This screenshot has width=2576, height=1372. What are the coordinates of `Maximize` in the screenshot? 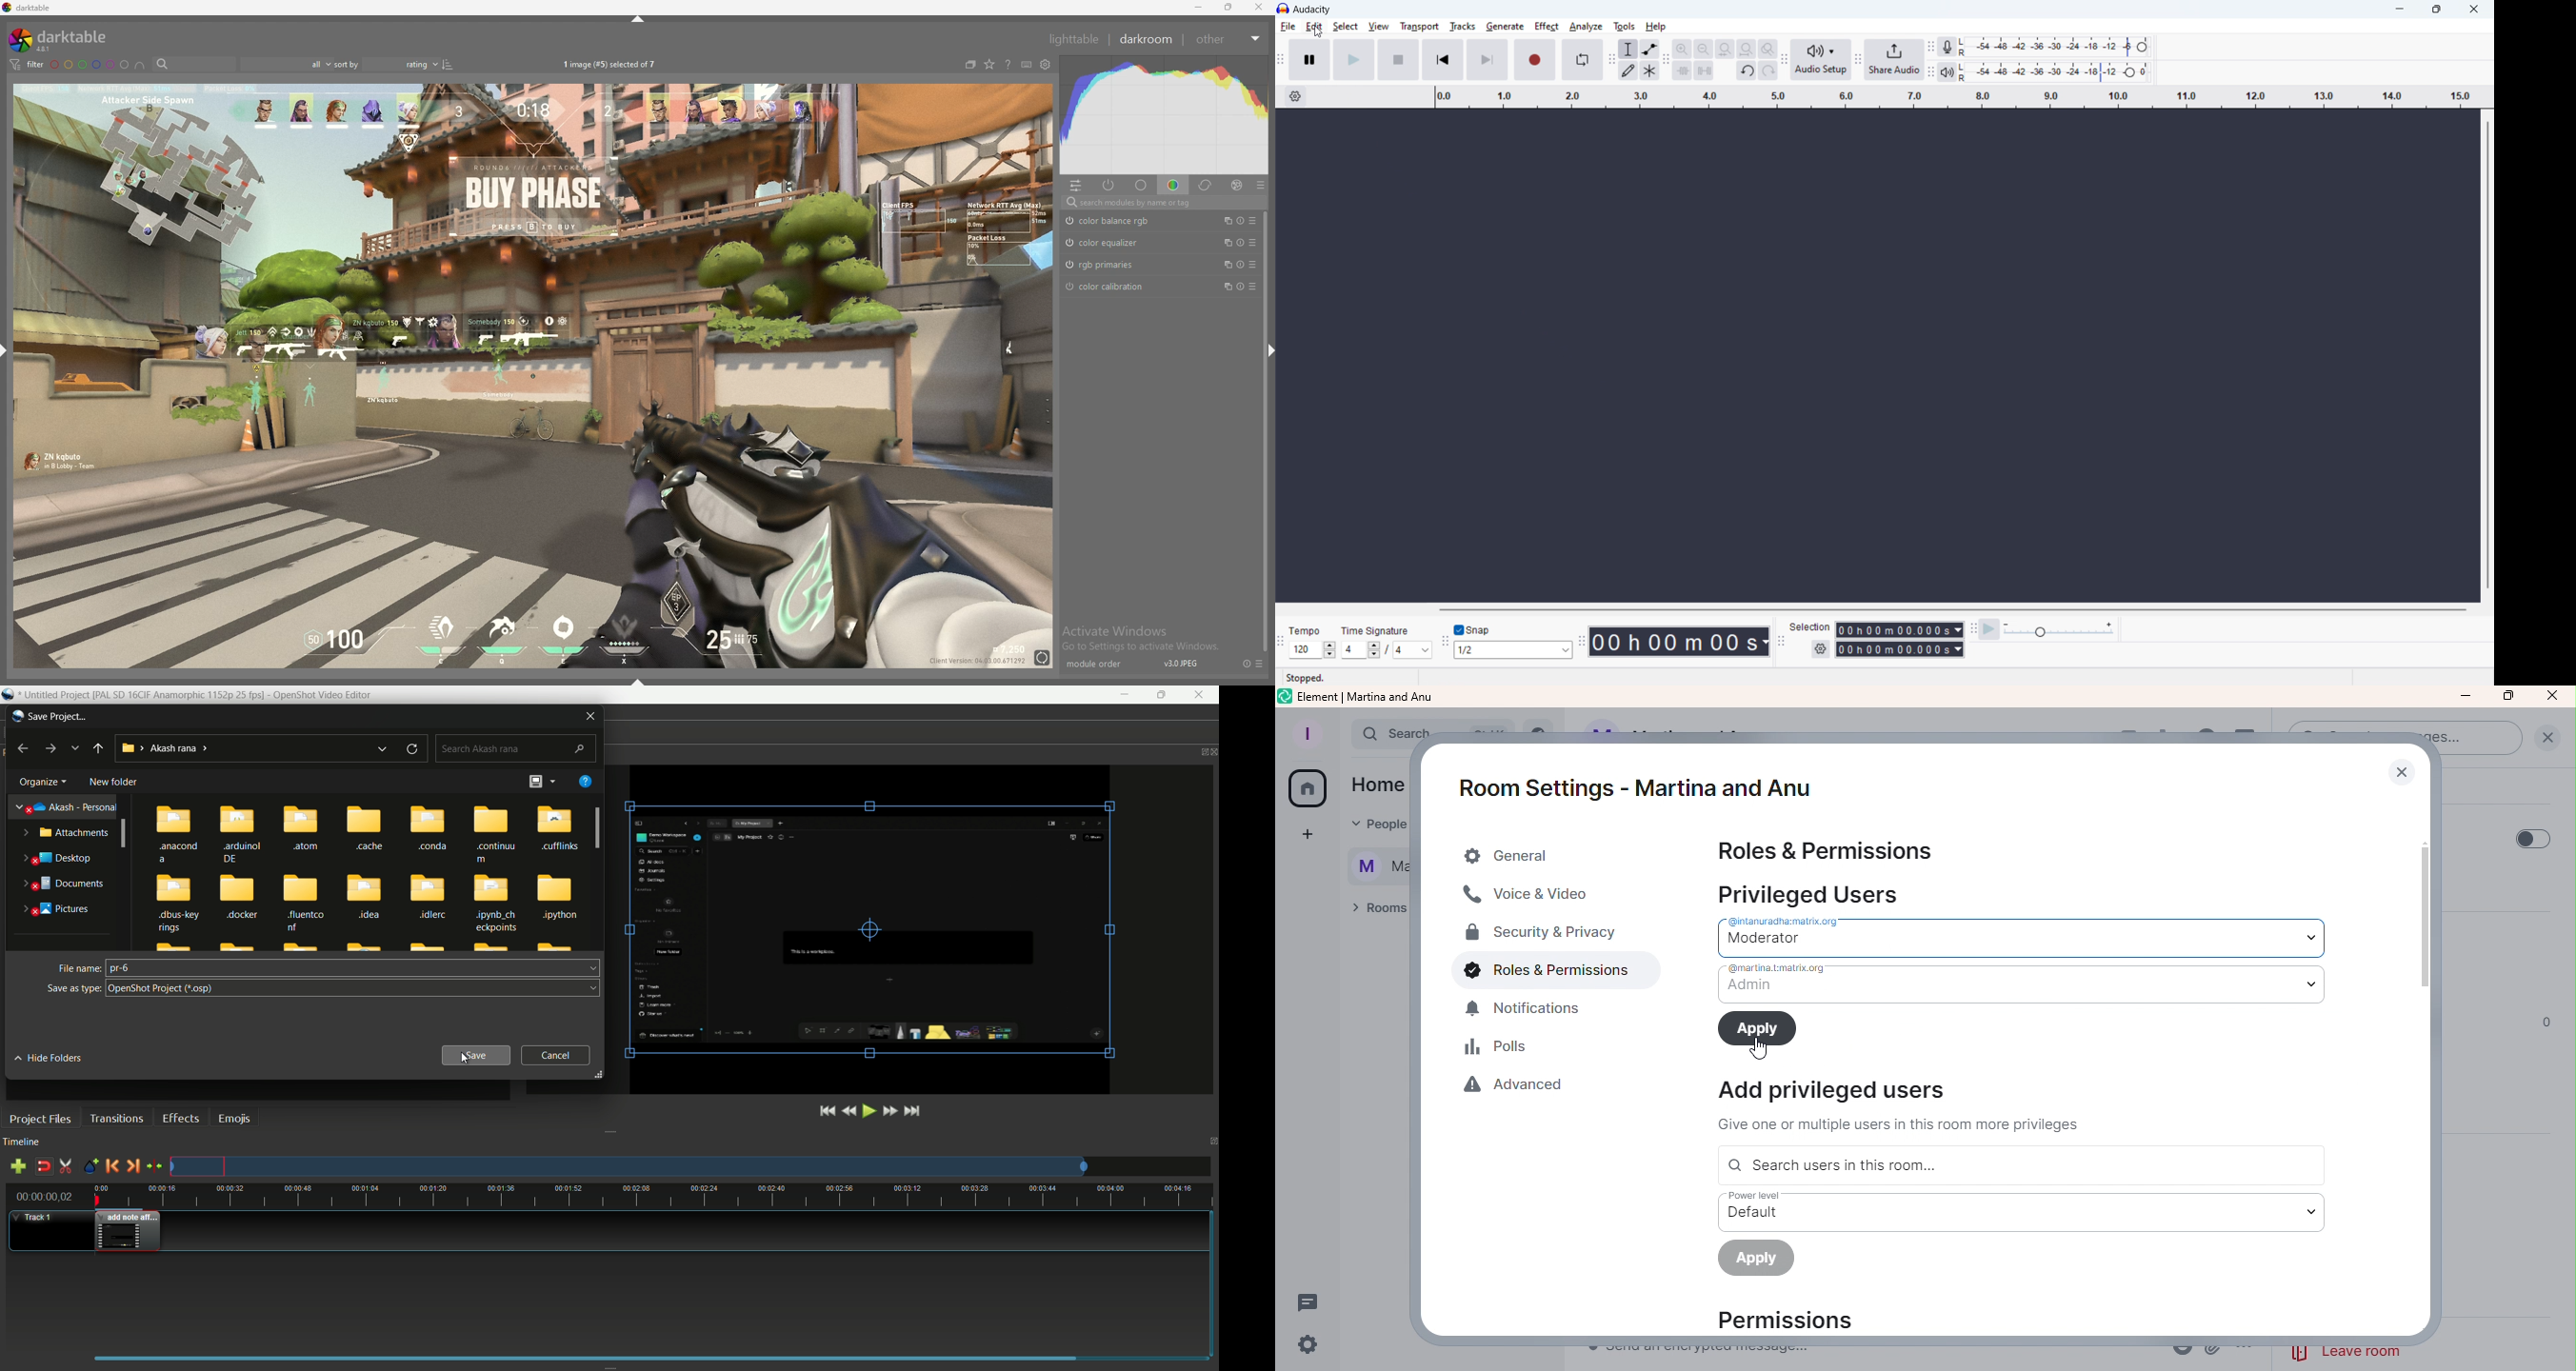 It's located at (2506, 697).